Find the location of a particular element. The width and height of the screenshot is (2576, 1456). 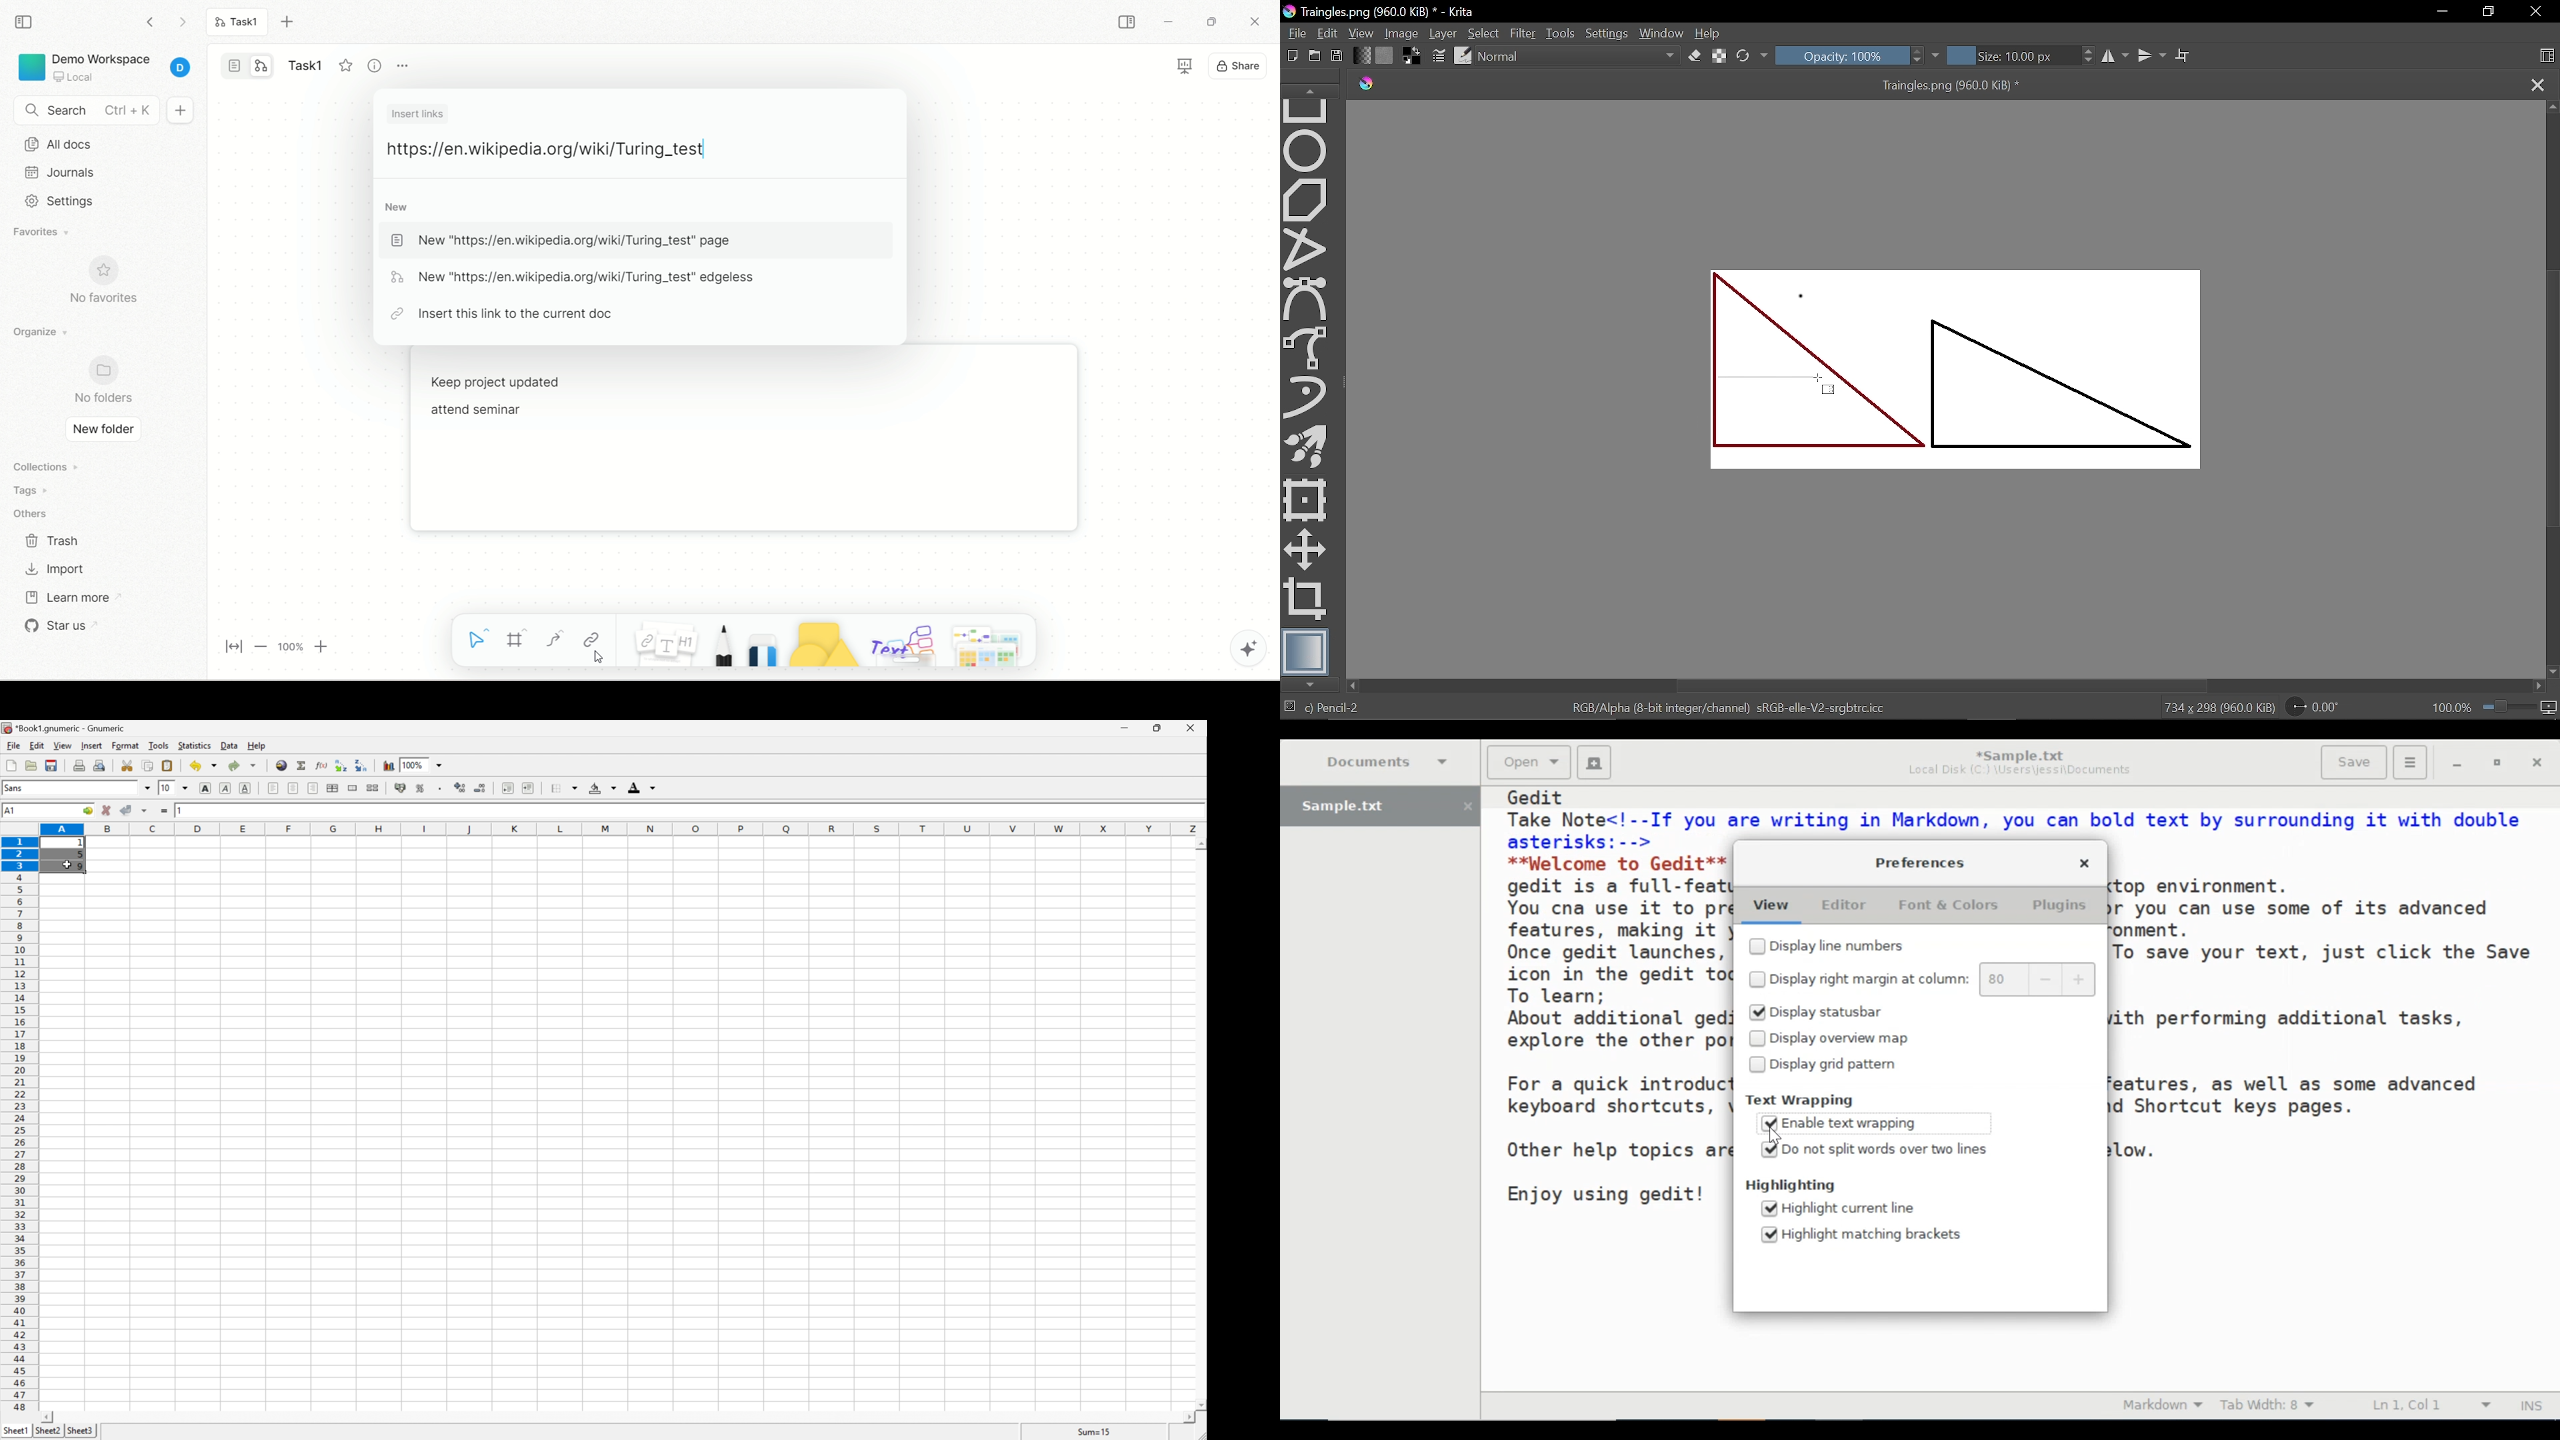

scroll left is located at coordinates (46, 1418).